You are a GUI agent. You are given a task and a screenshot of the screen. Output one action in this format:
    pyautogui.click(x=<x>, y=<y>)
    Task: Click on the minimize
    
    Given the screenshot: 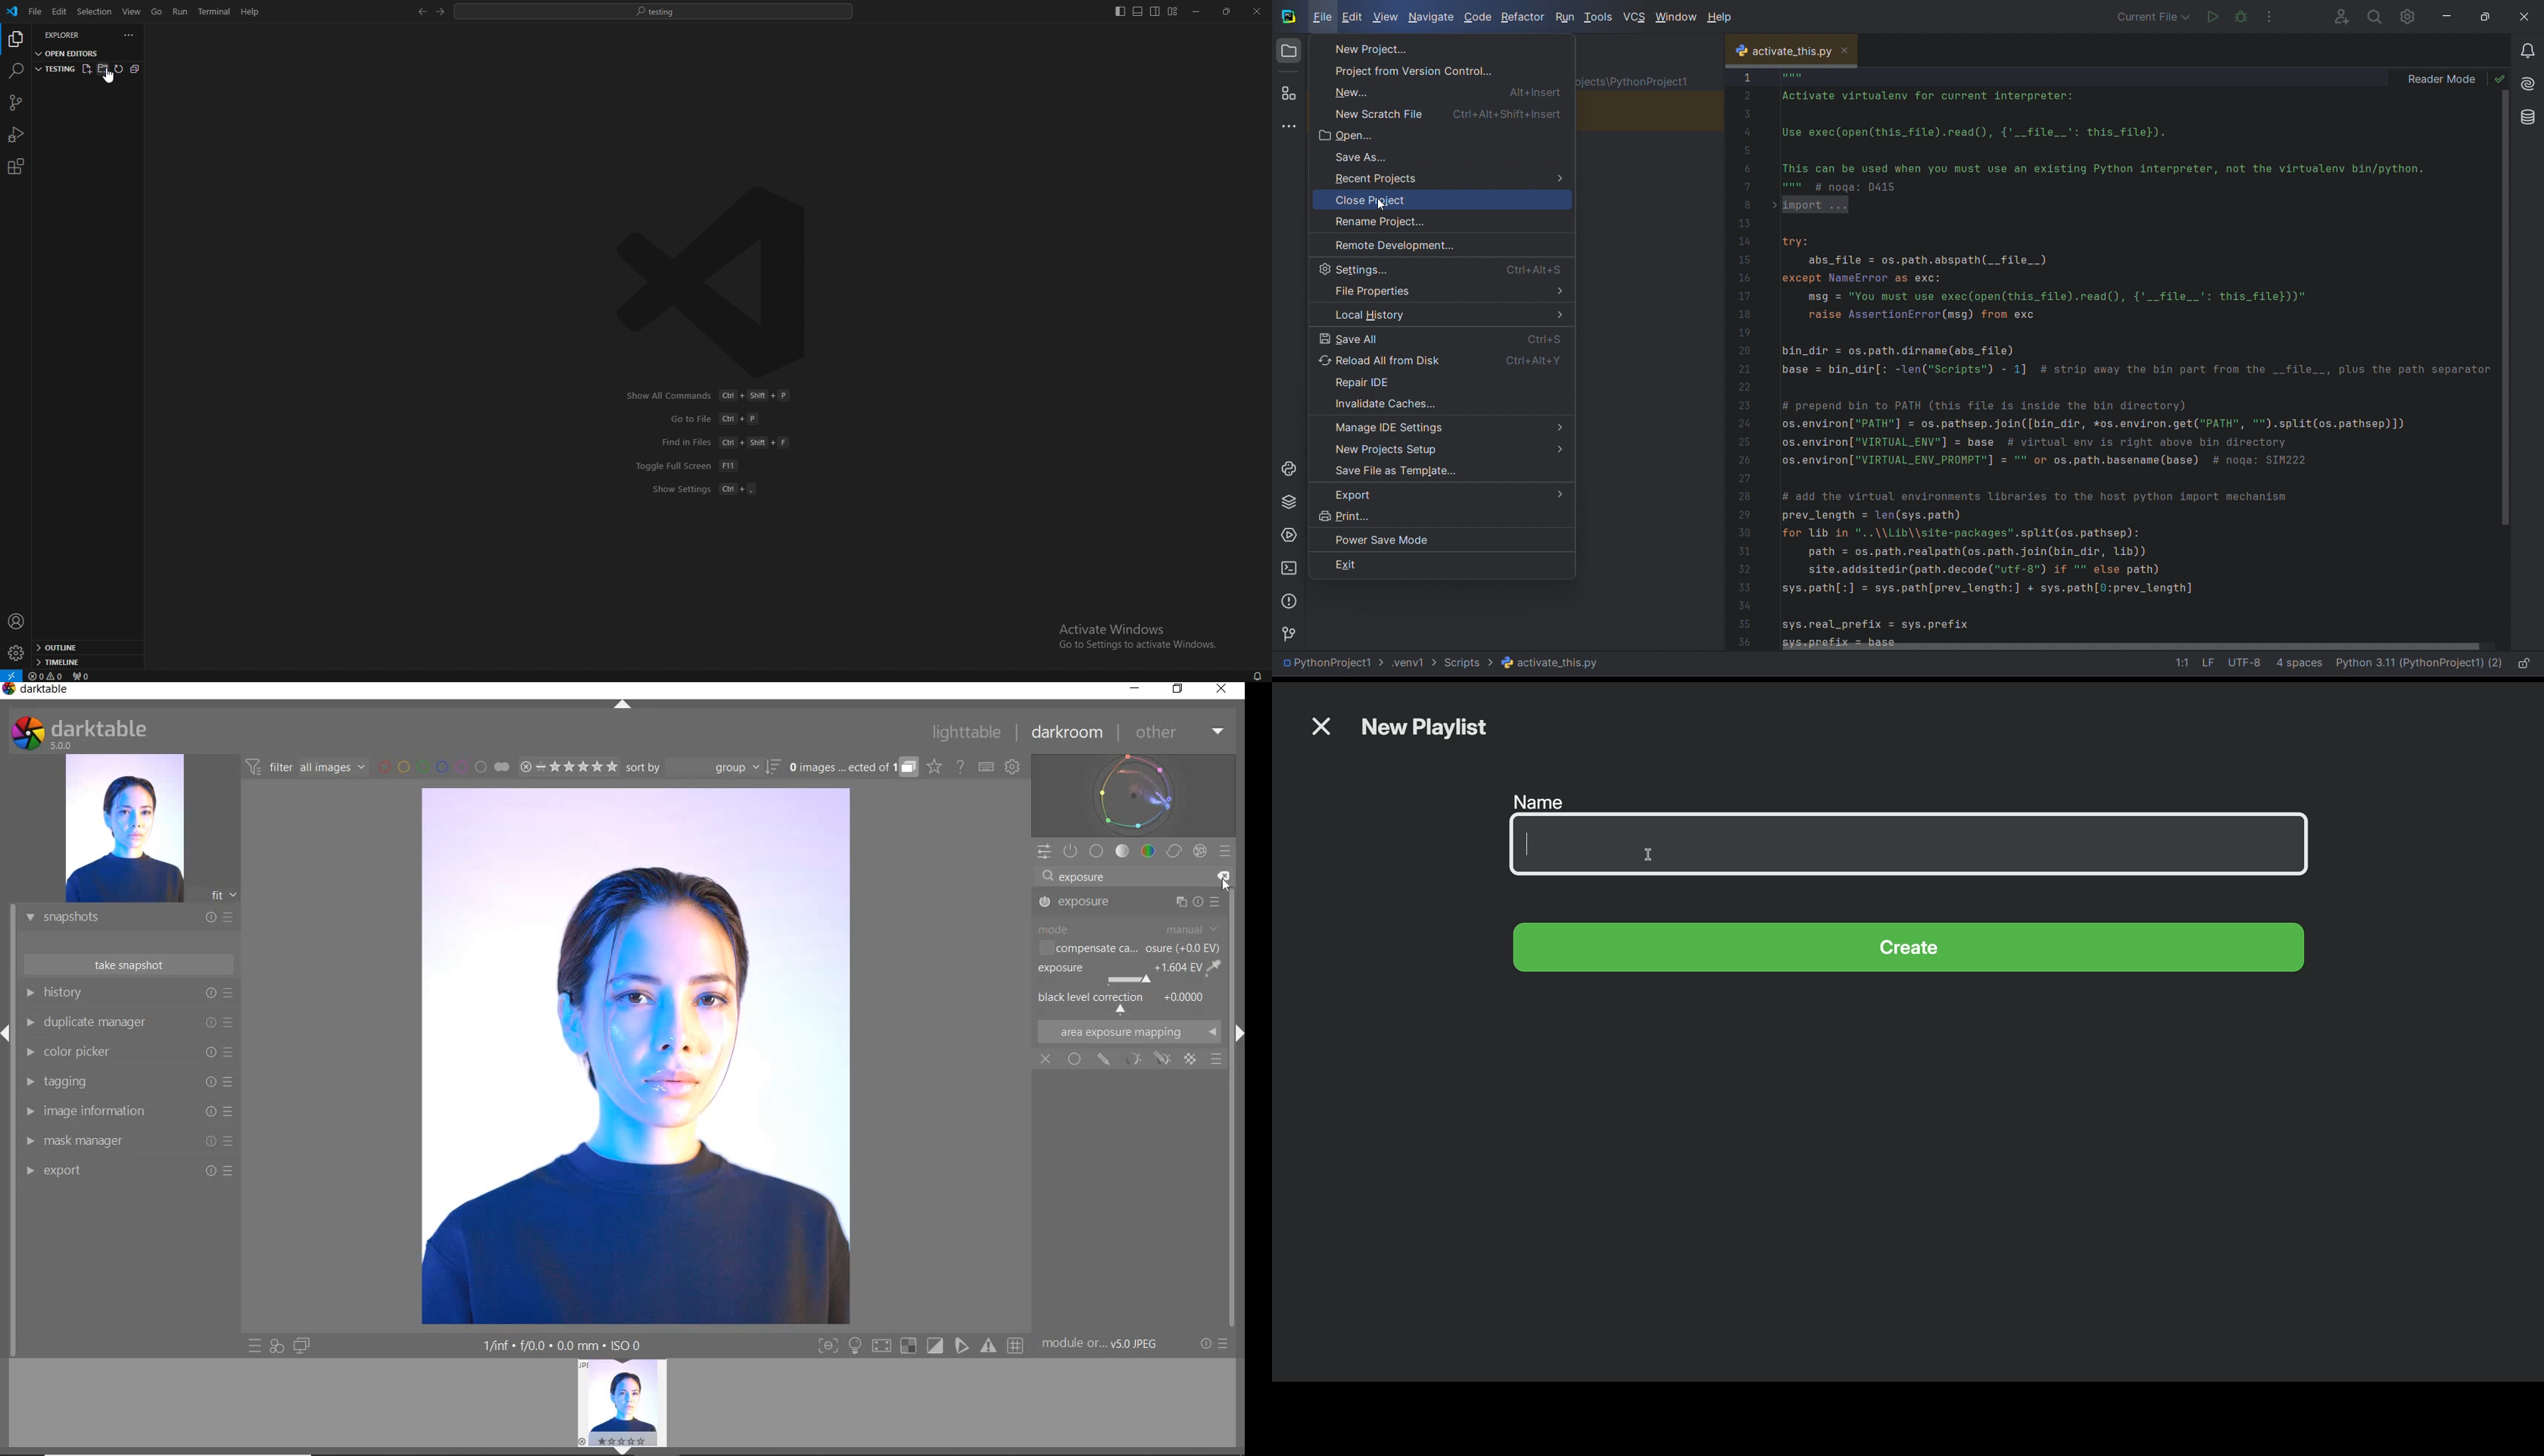 What is the action you would take?
    pyautogui.click(x=2444, y=15)
    